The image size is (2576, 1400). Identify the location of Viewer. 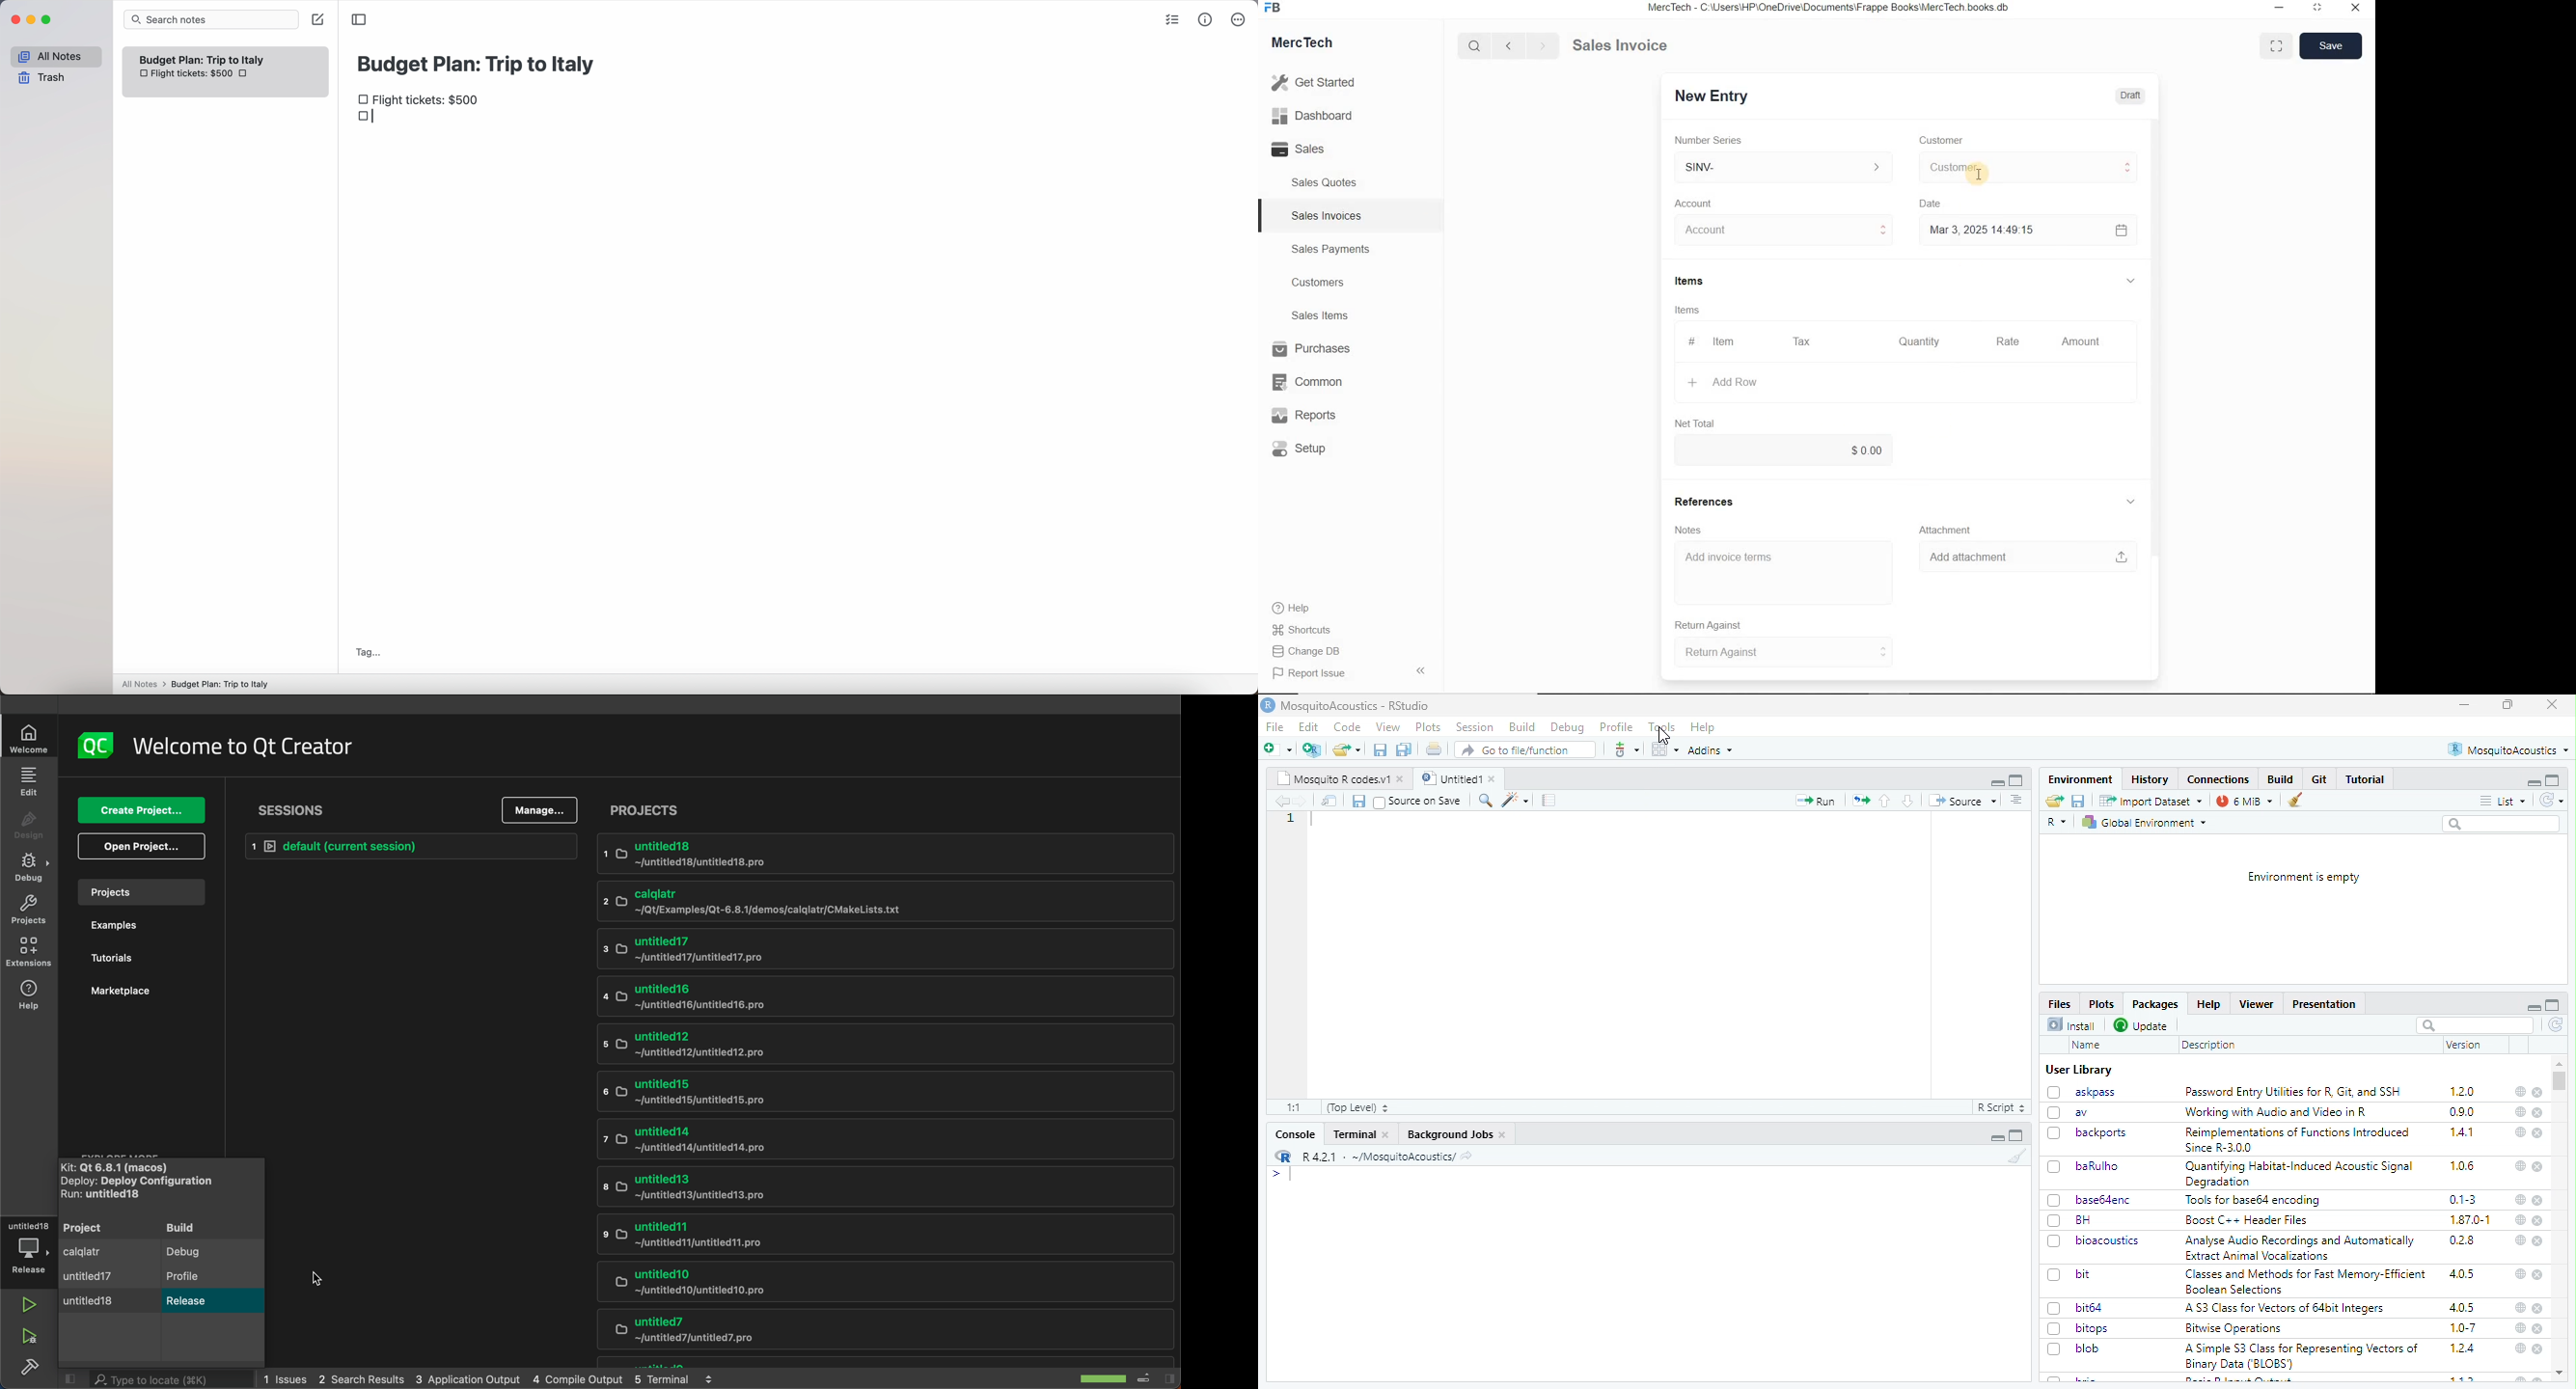
(2256, 1004).